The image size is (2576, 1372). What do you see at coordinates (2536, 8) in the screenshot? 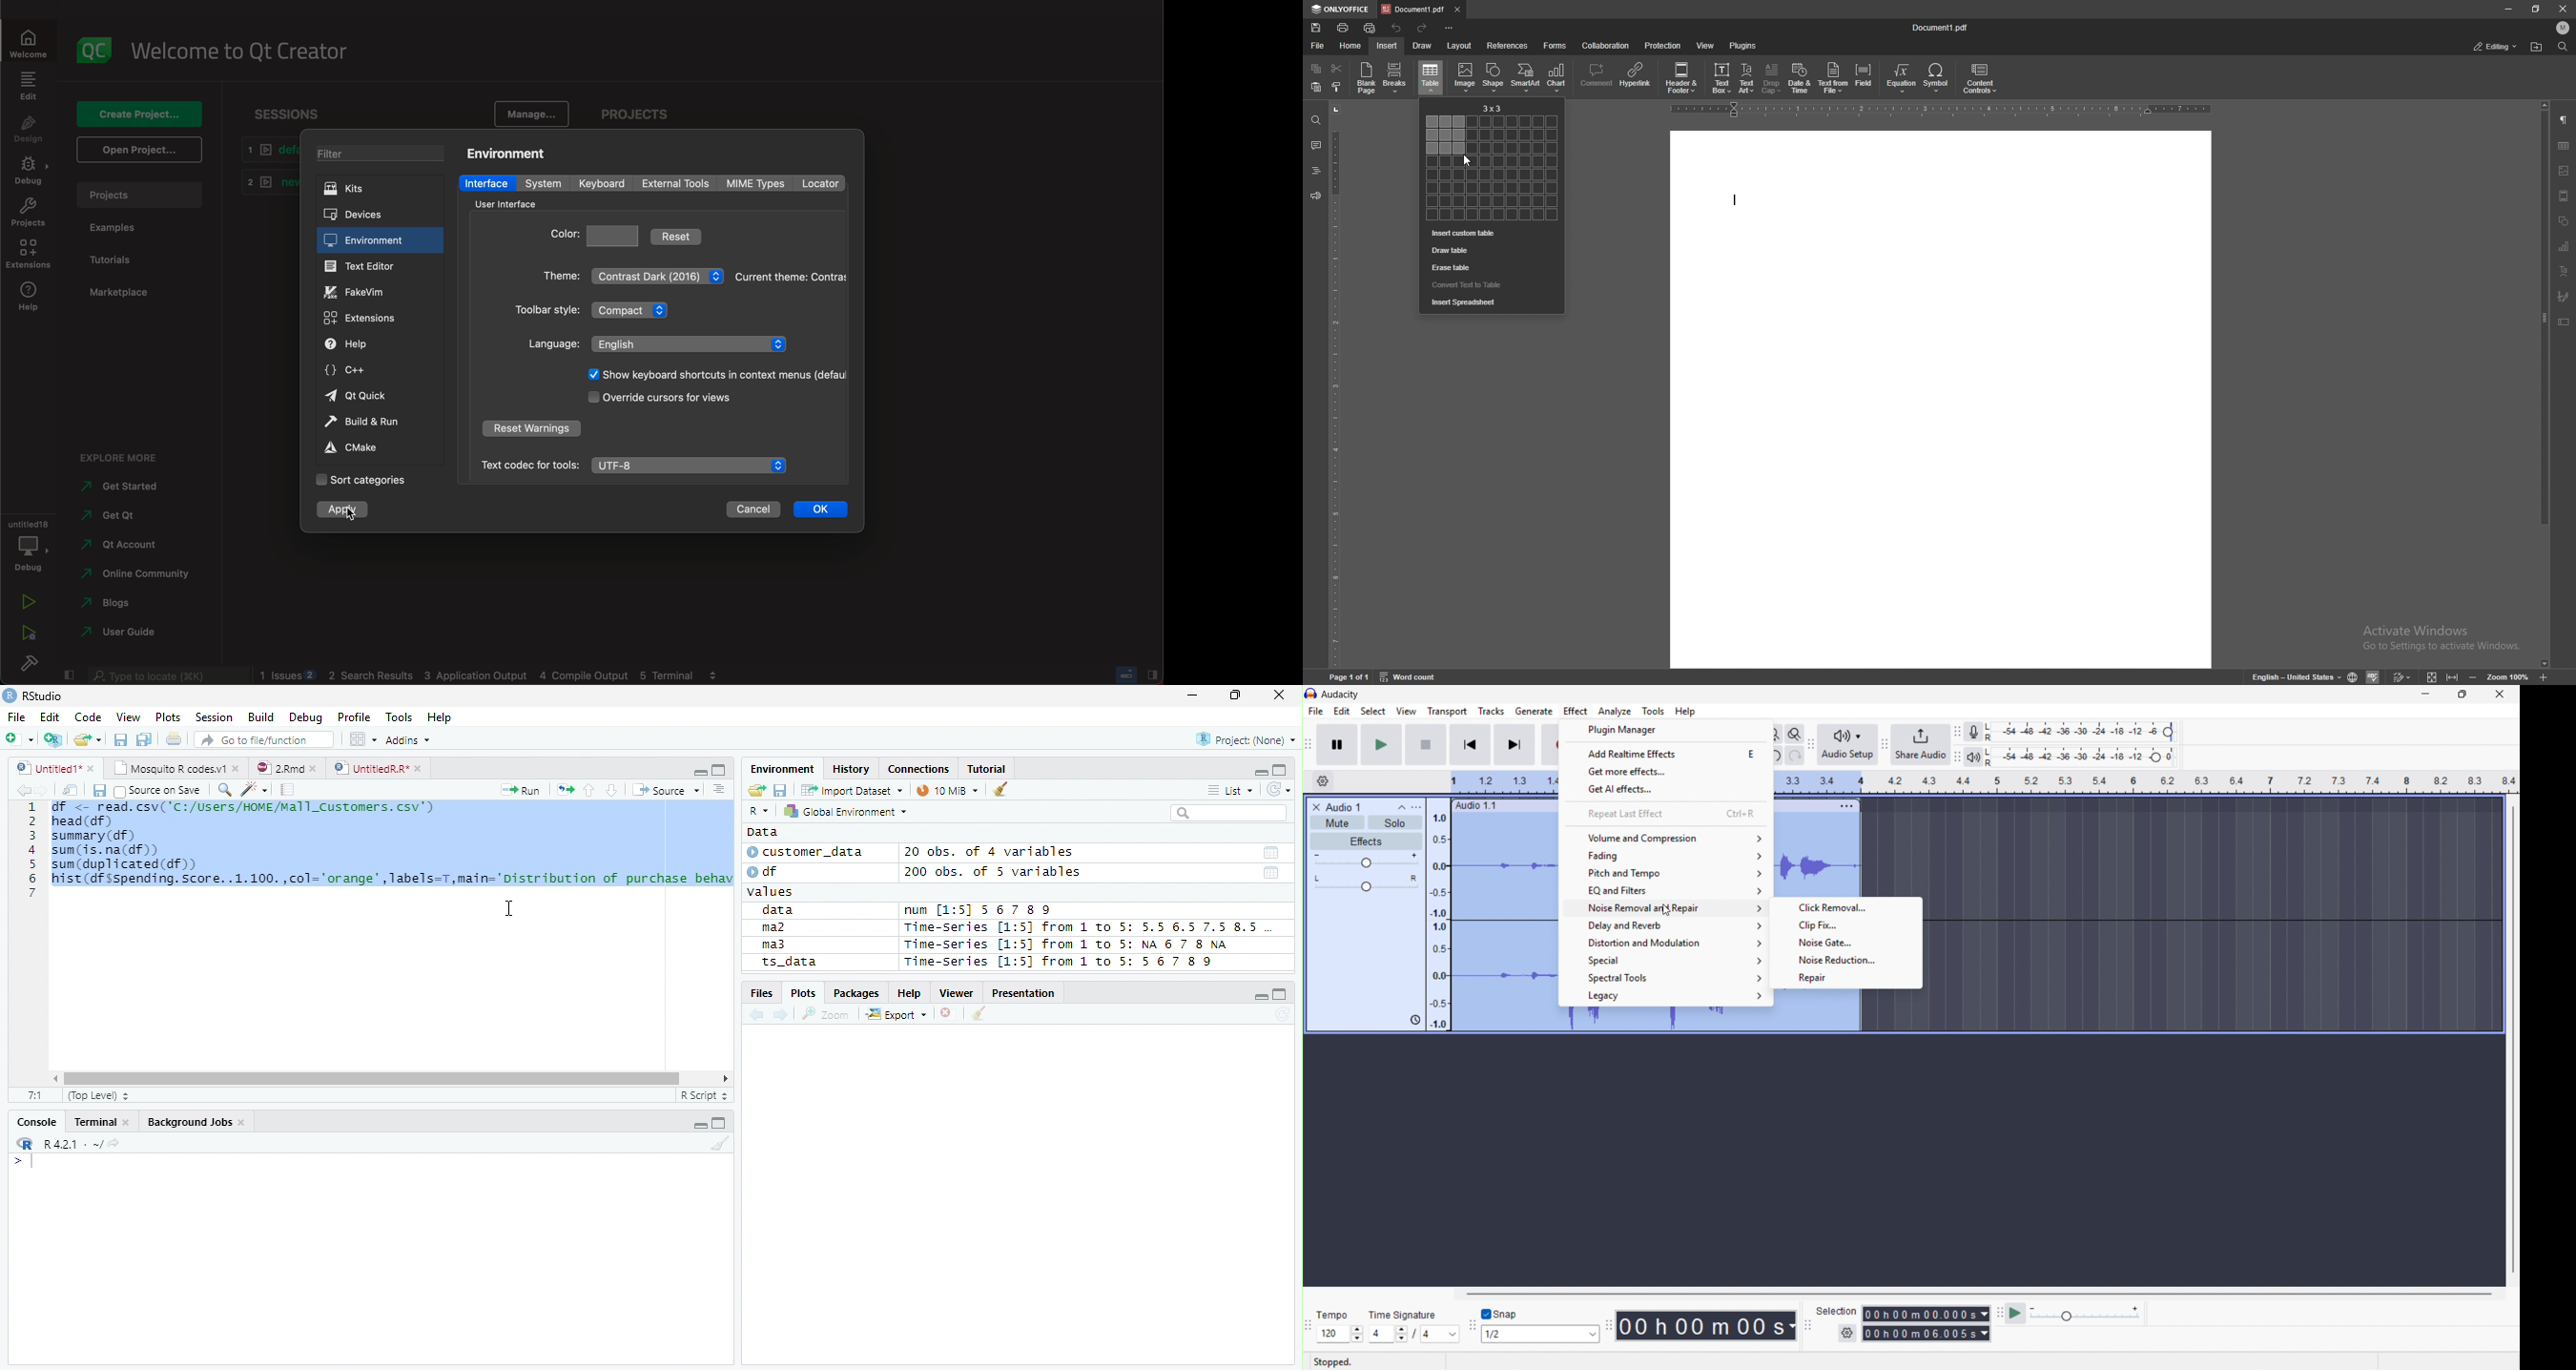
I see `resize` at bounding box center [2536, 8].